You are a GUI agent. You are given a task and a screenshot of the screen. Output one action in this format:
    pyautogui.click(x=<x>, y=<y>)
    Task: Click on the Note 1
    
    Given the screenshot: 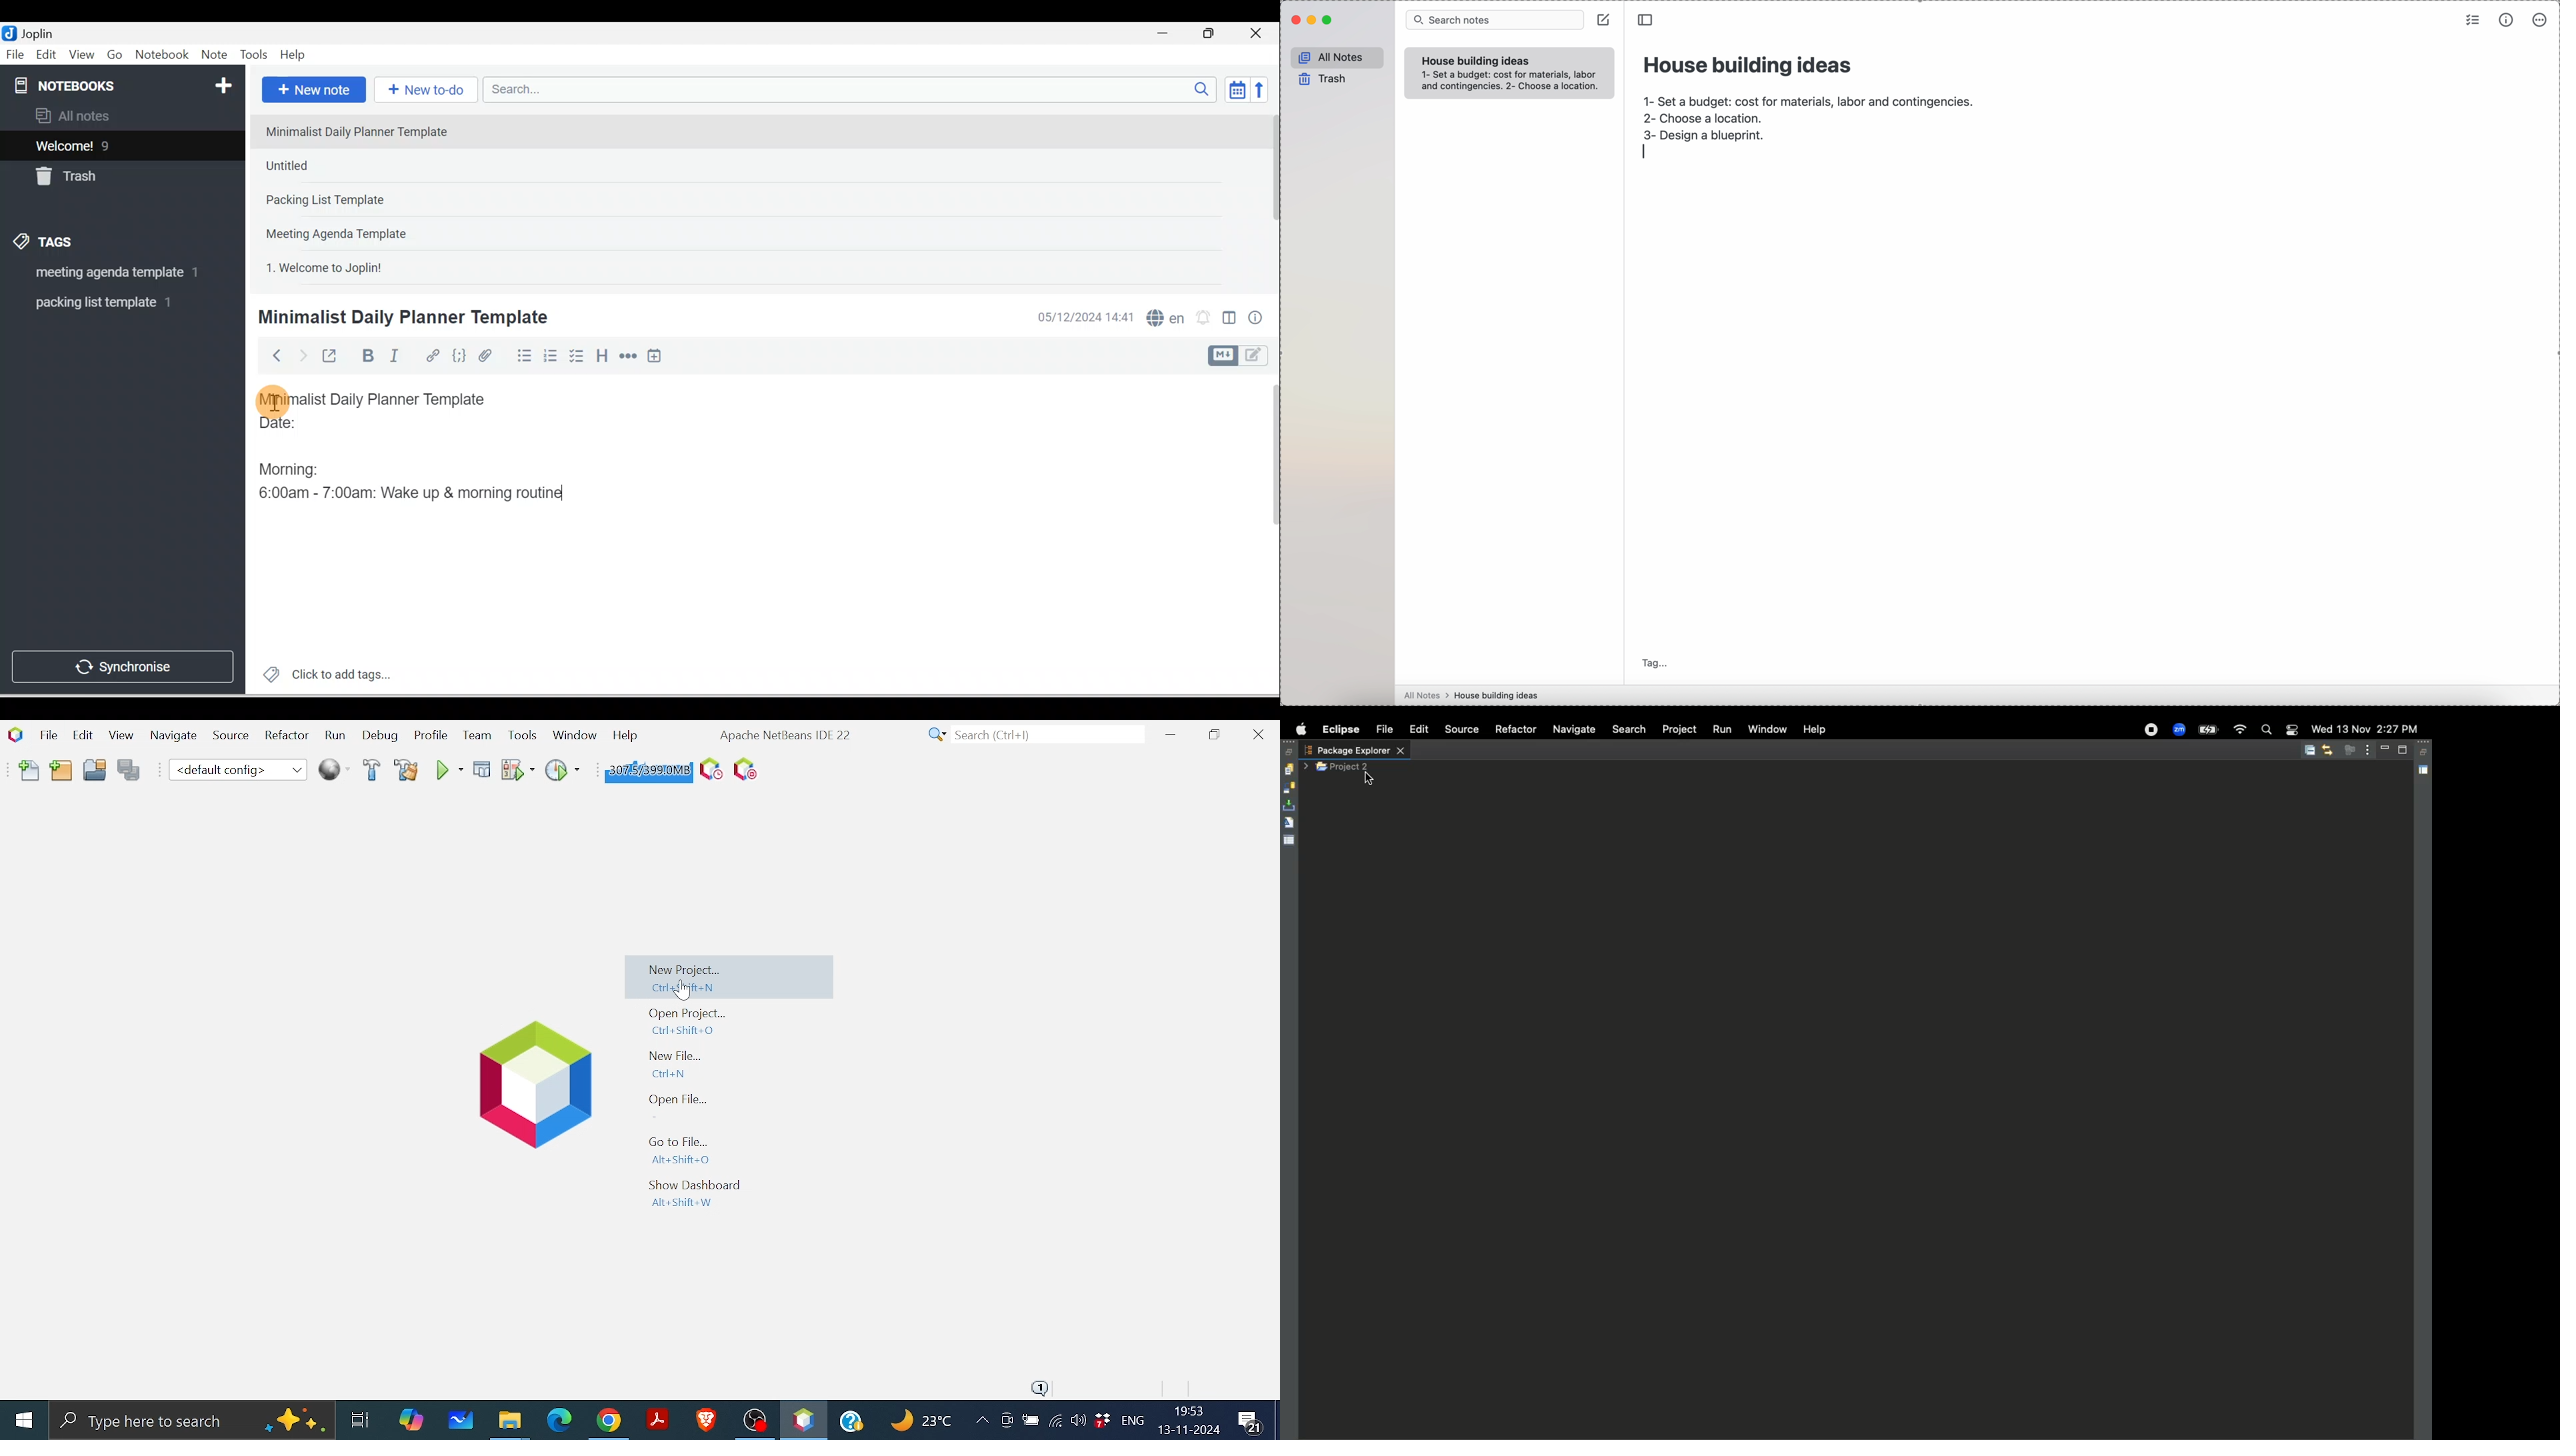 What is the action you would take?
    pyautogui.click(x=366, y=131)
    